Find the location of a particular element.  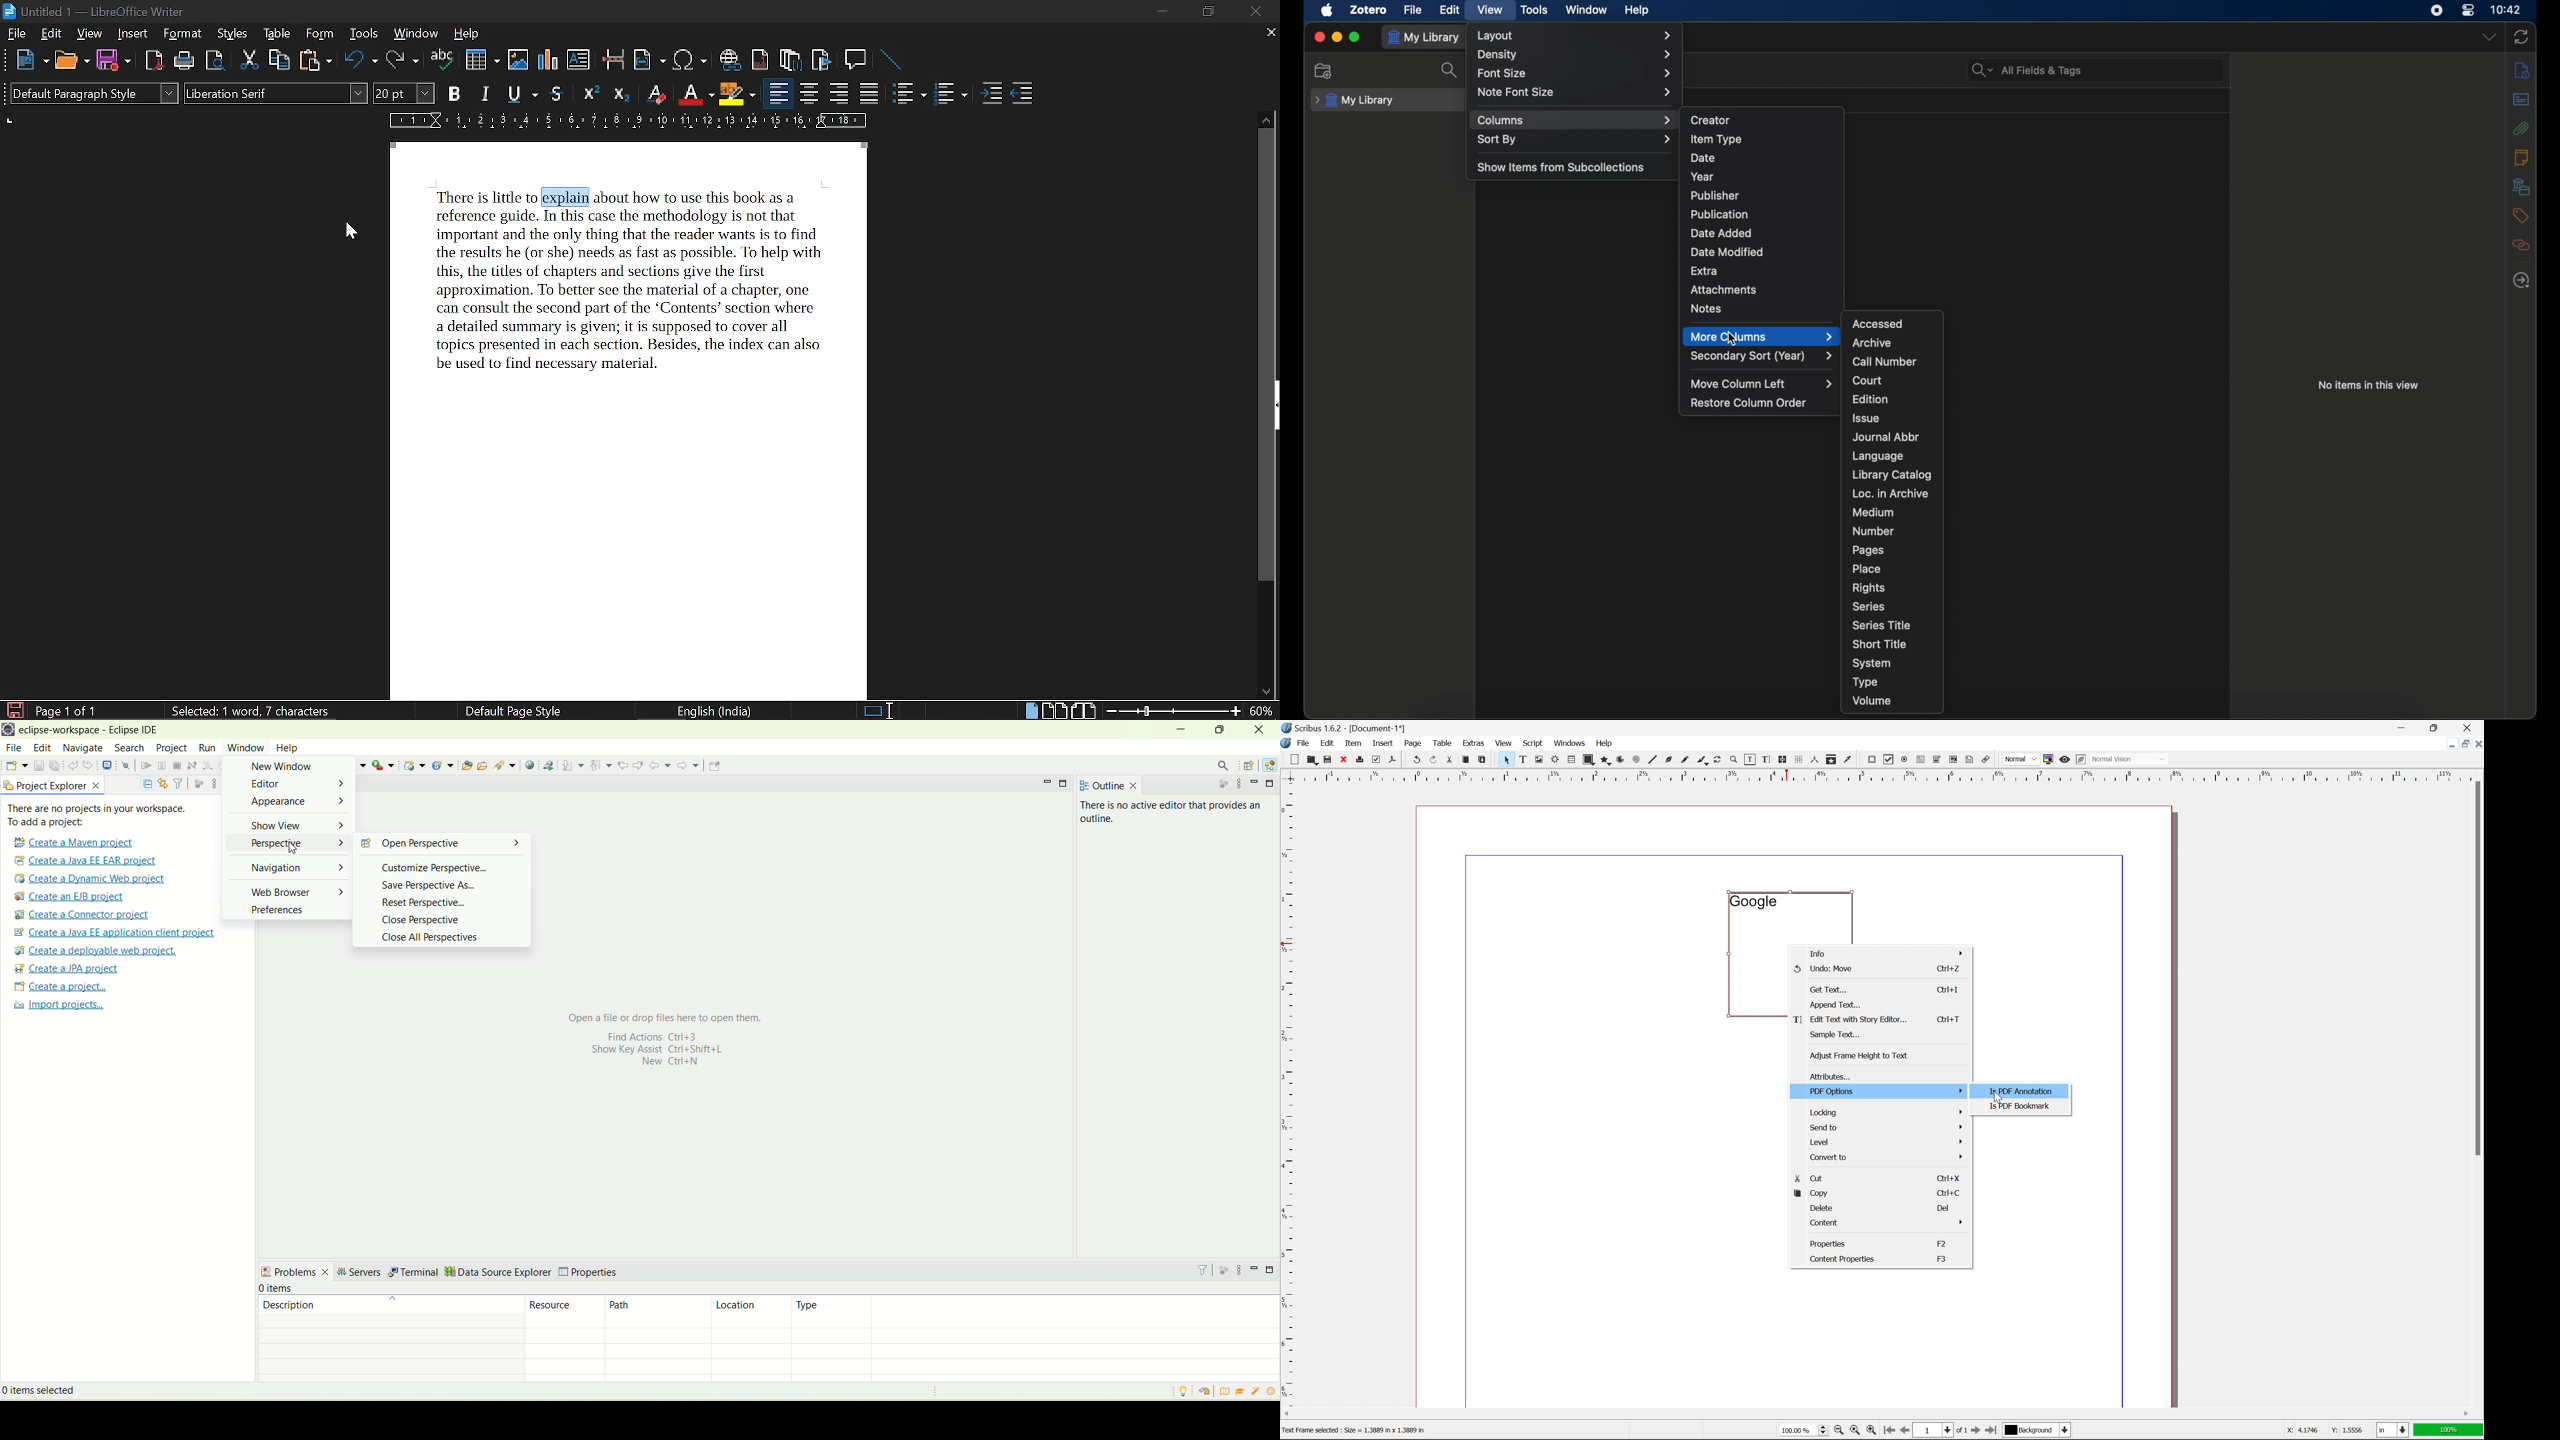

pages is located at coordinates (1869, 550).